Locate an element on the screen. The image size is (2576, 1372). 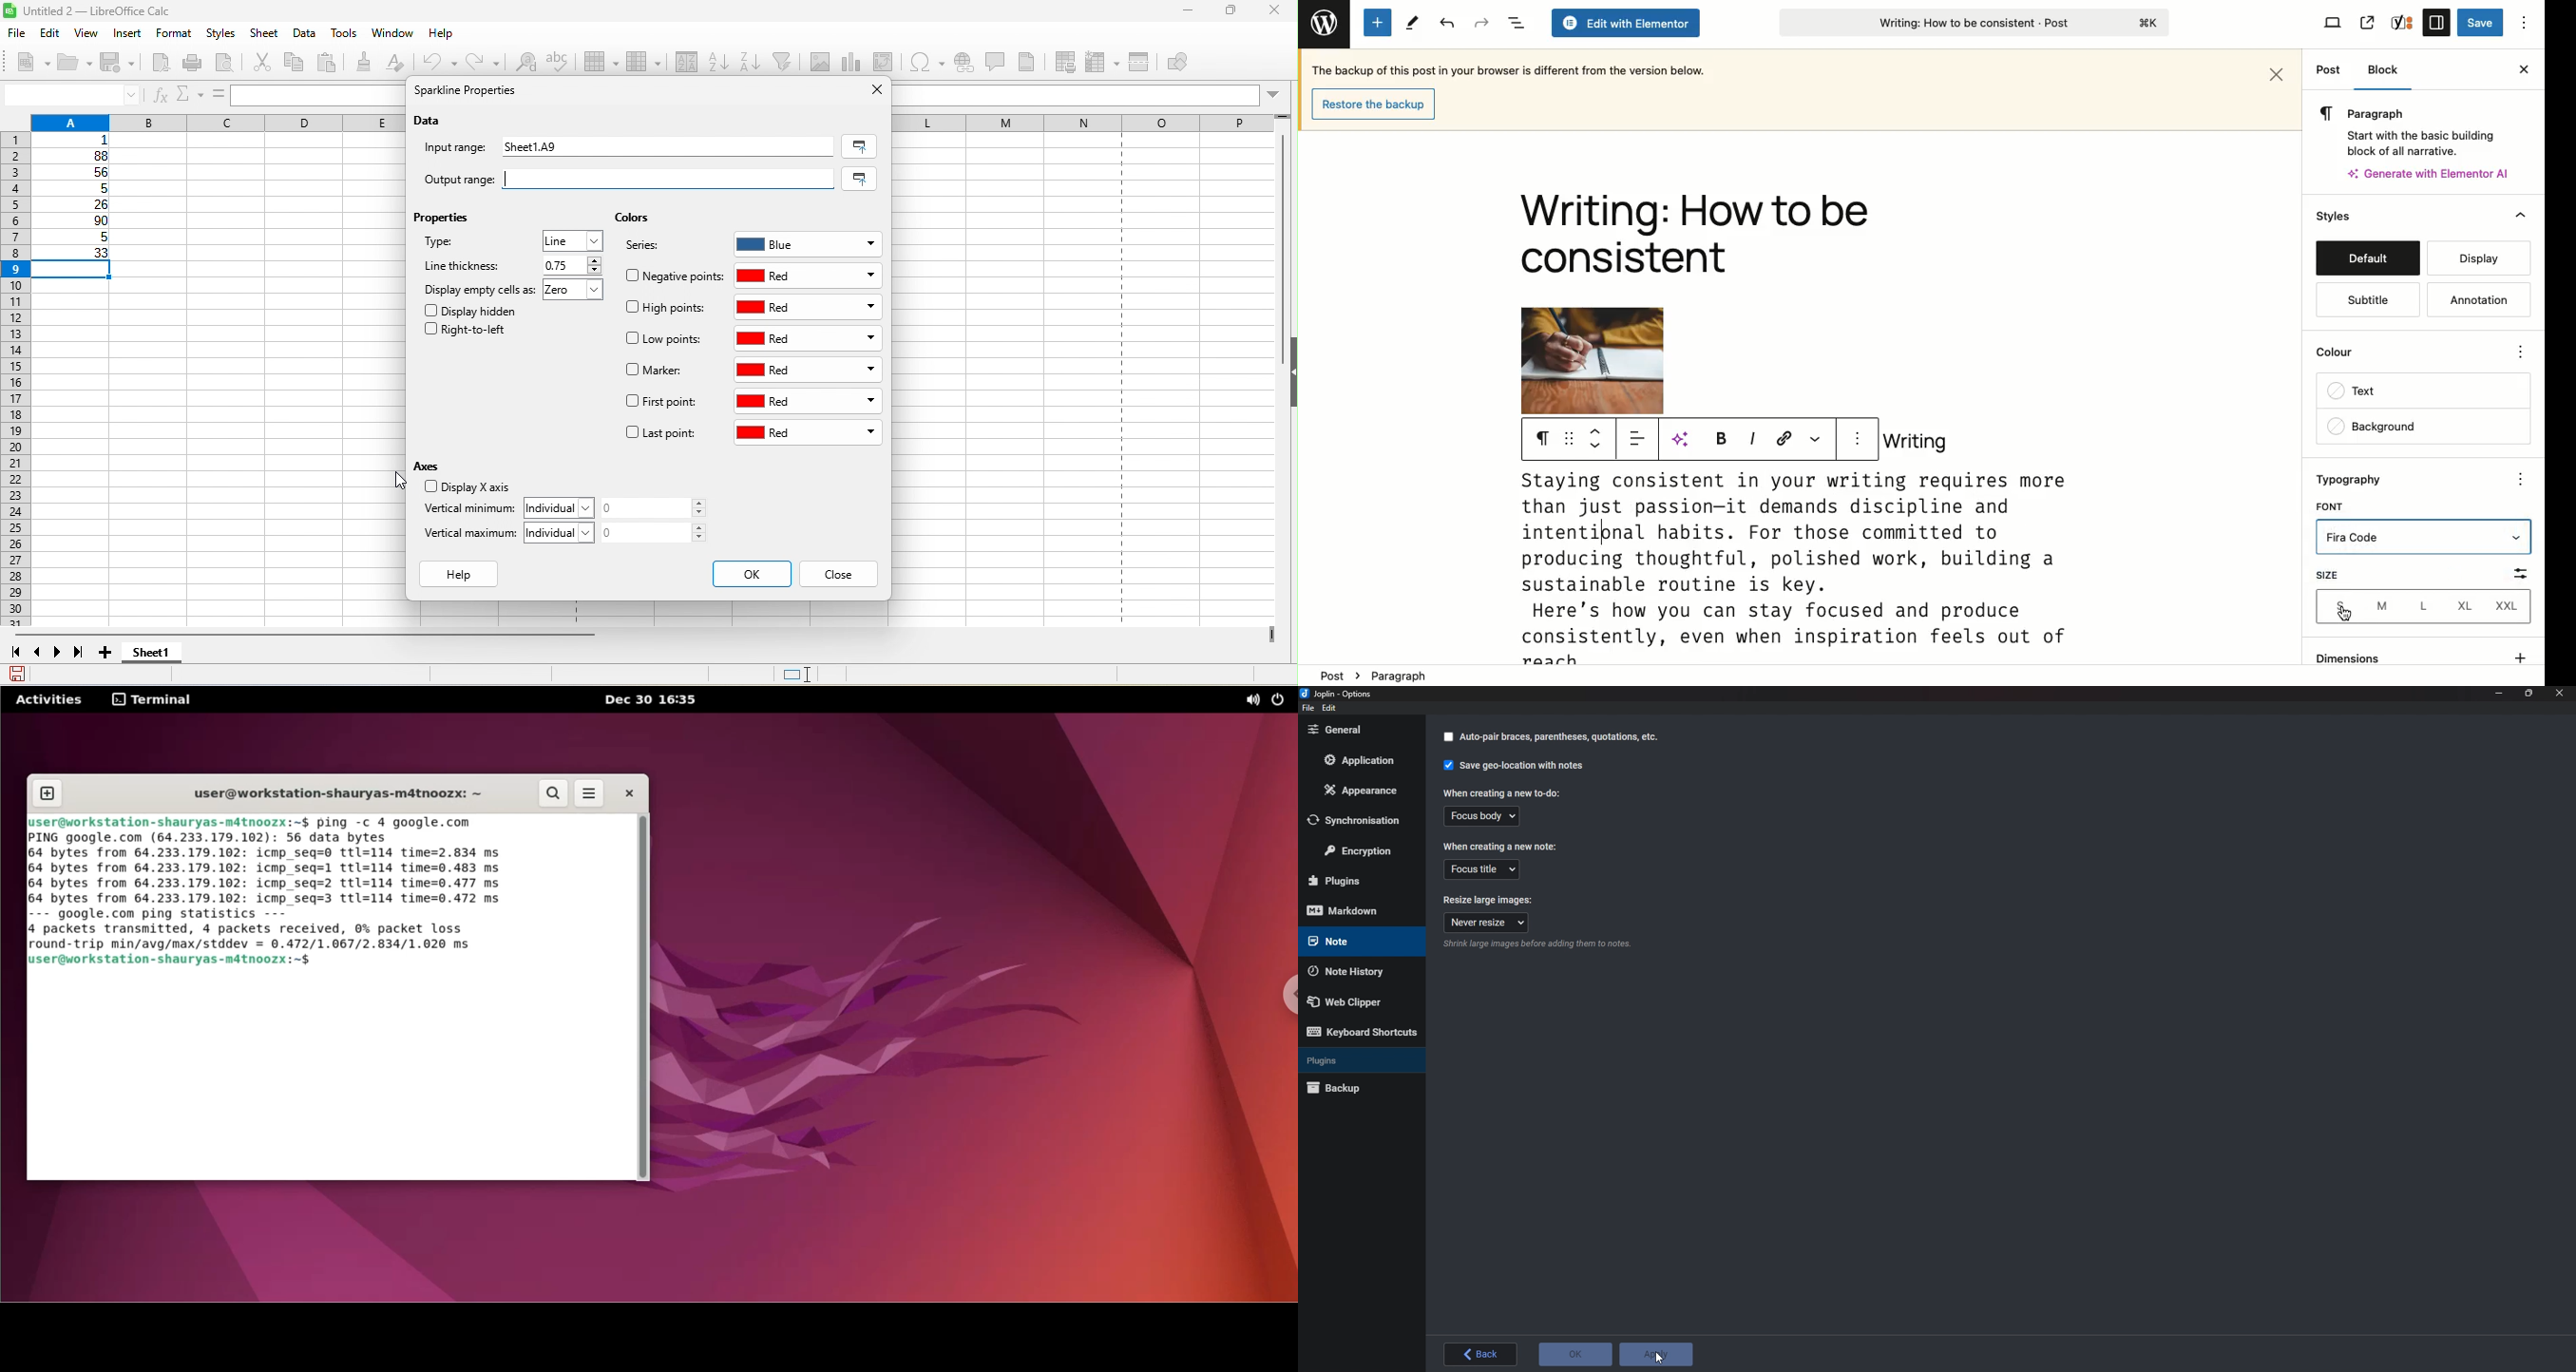
close is located at coordinates (2560, 695).